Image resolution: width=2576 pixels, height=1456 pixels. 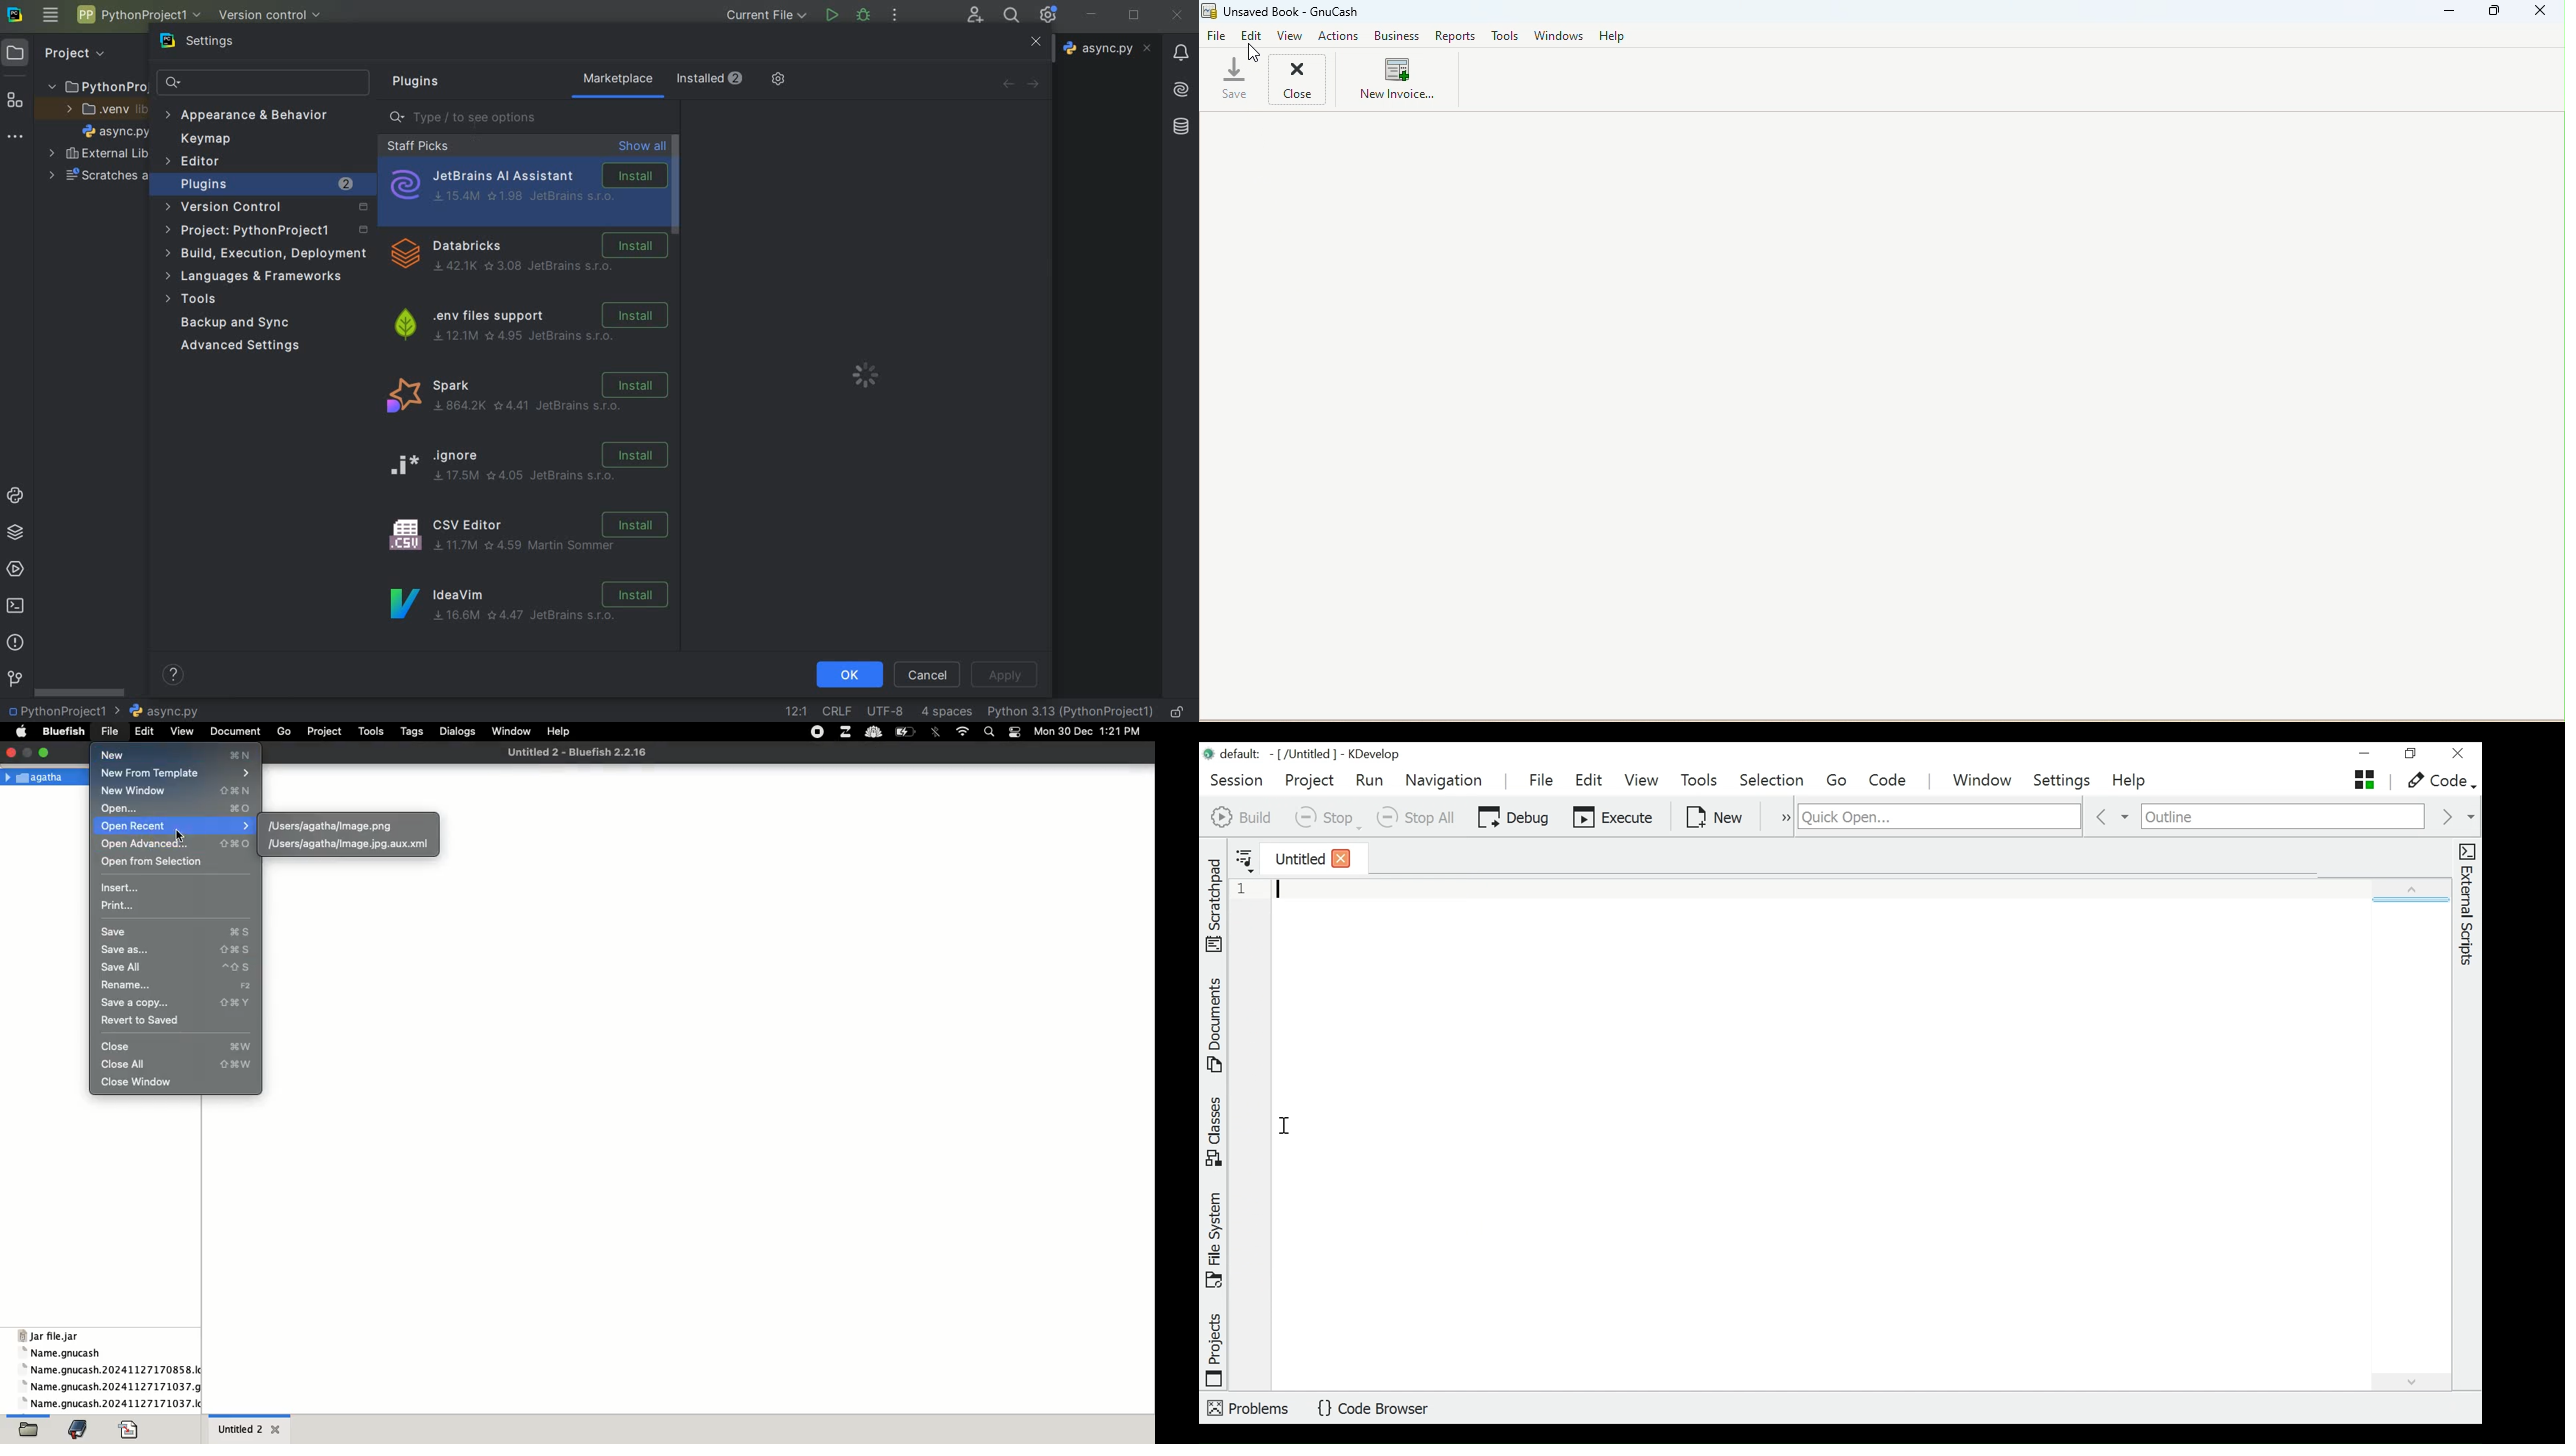 What do you see at coordinates (937, 732) in the screenshot?
I see `bluetooth` at bounding box center [937, 732].